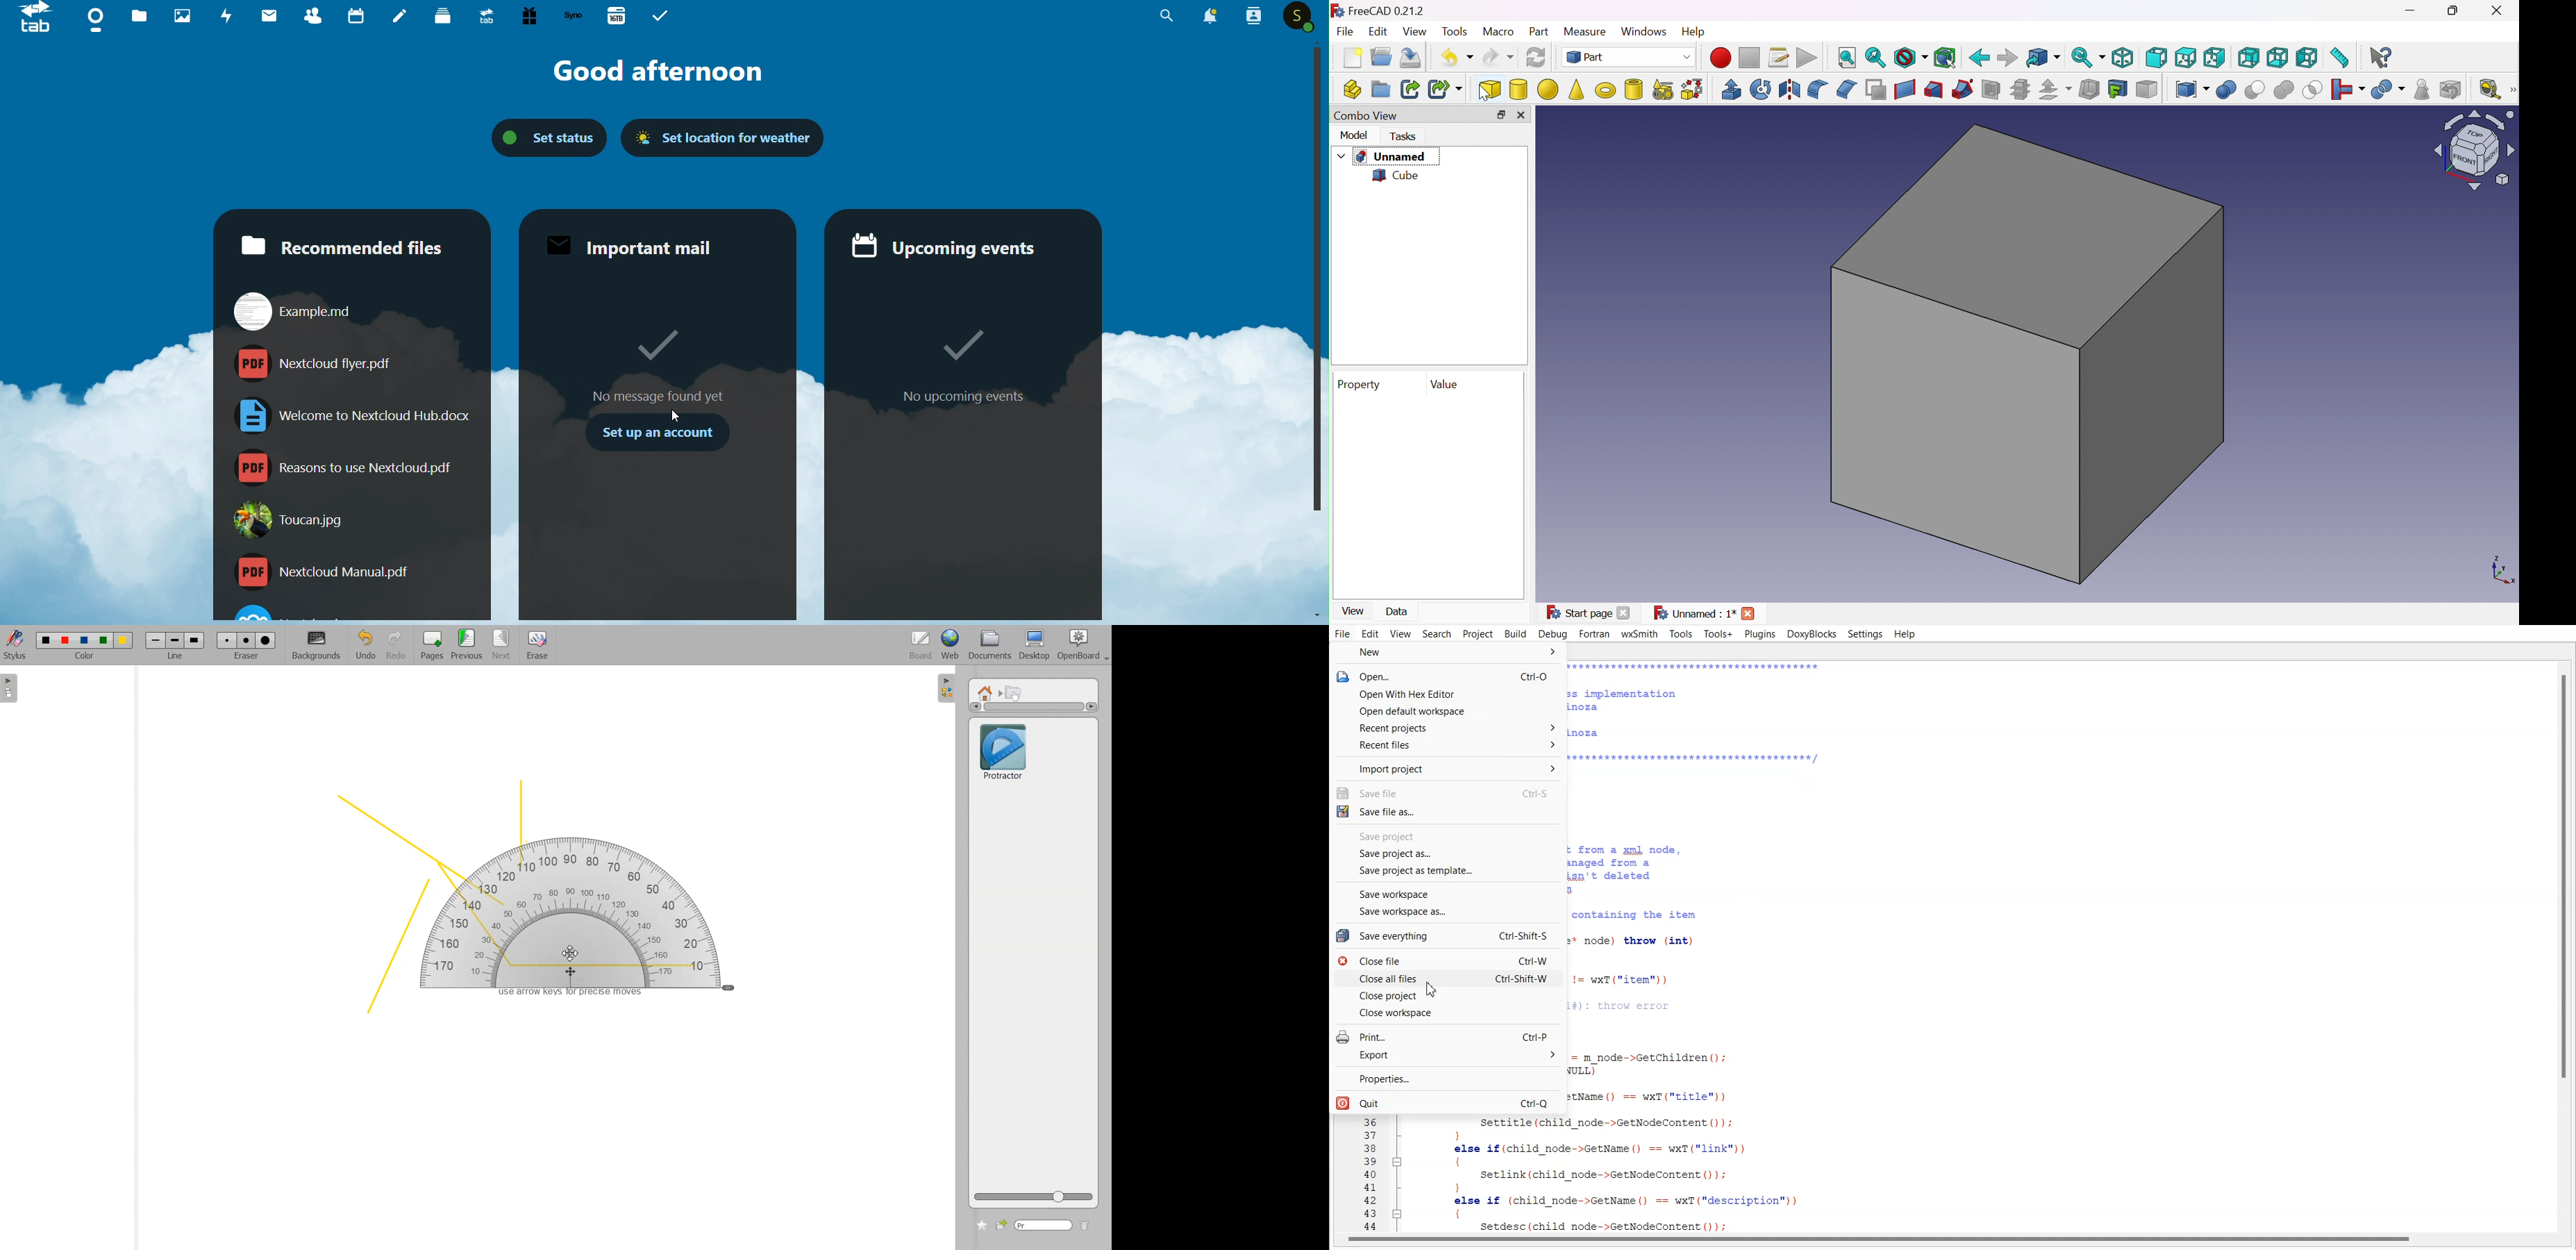  I want to click on Open, so click(1447, 676).